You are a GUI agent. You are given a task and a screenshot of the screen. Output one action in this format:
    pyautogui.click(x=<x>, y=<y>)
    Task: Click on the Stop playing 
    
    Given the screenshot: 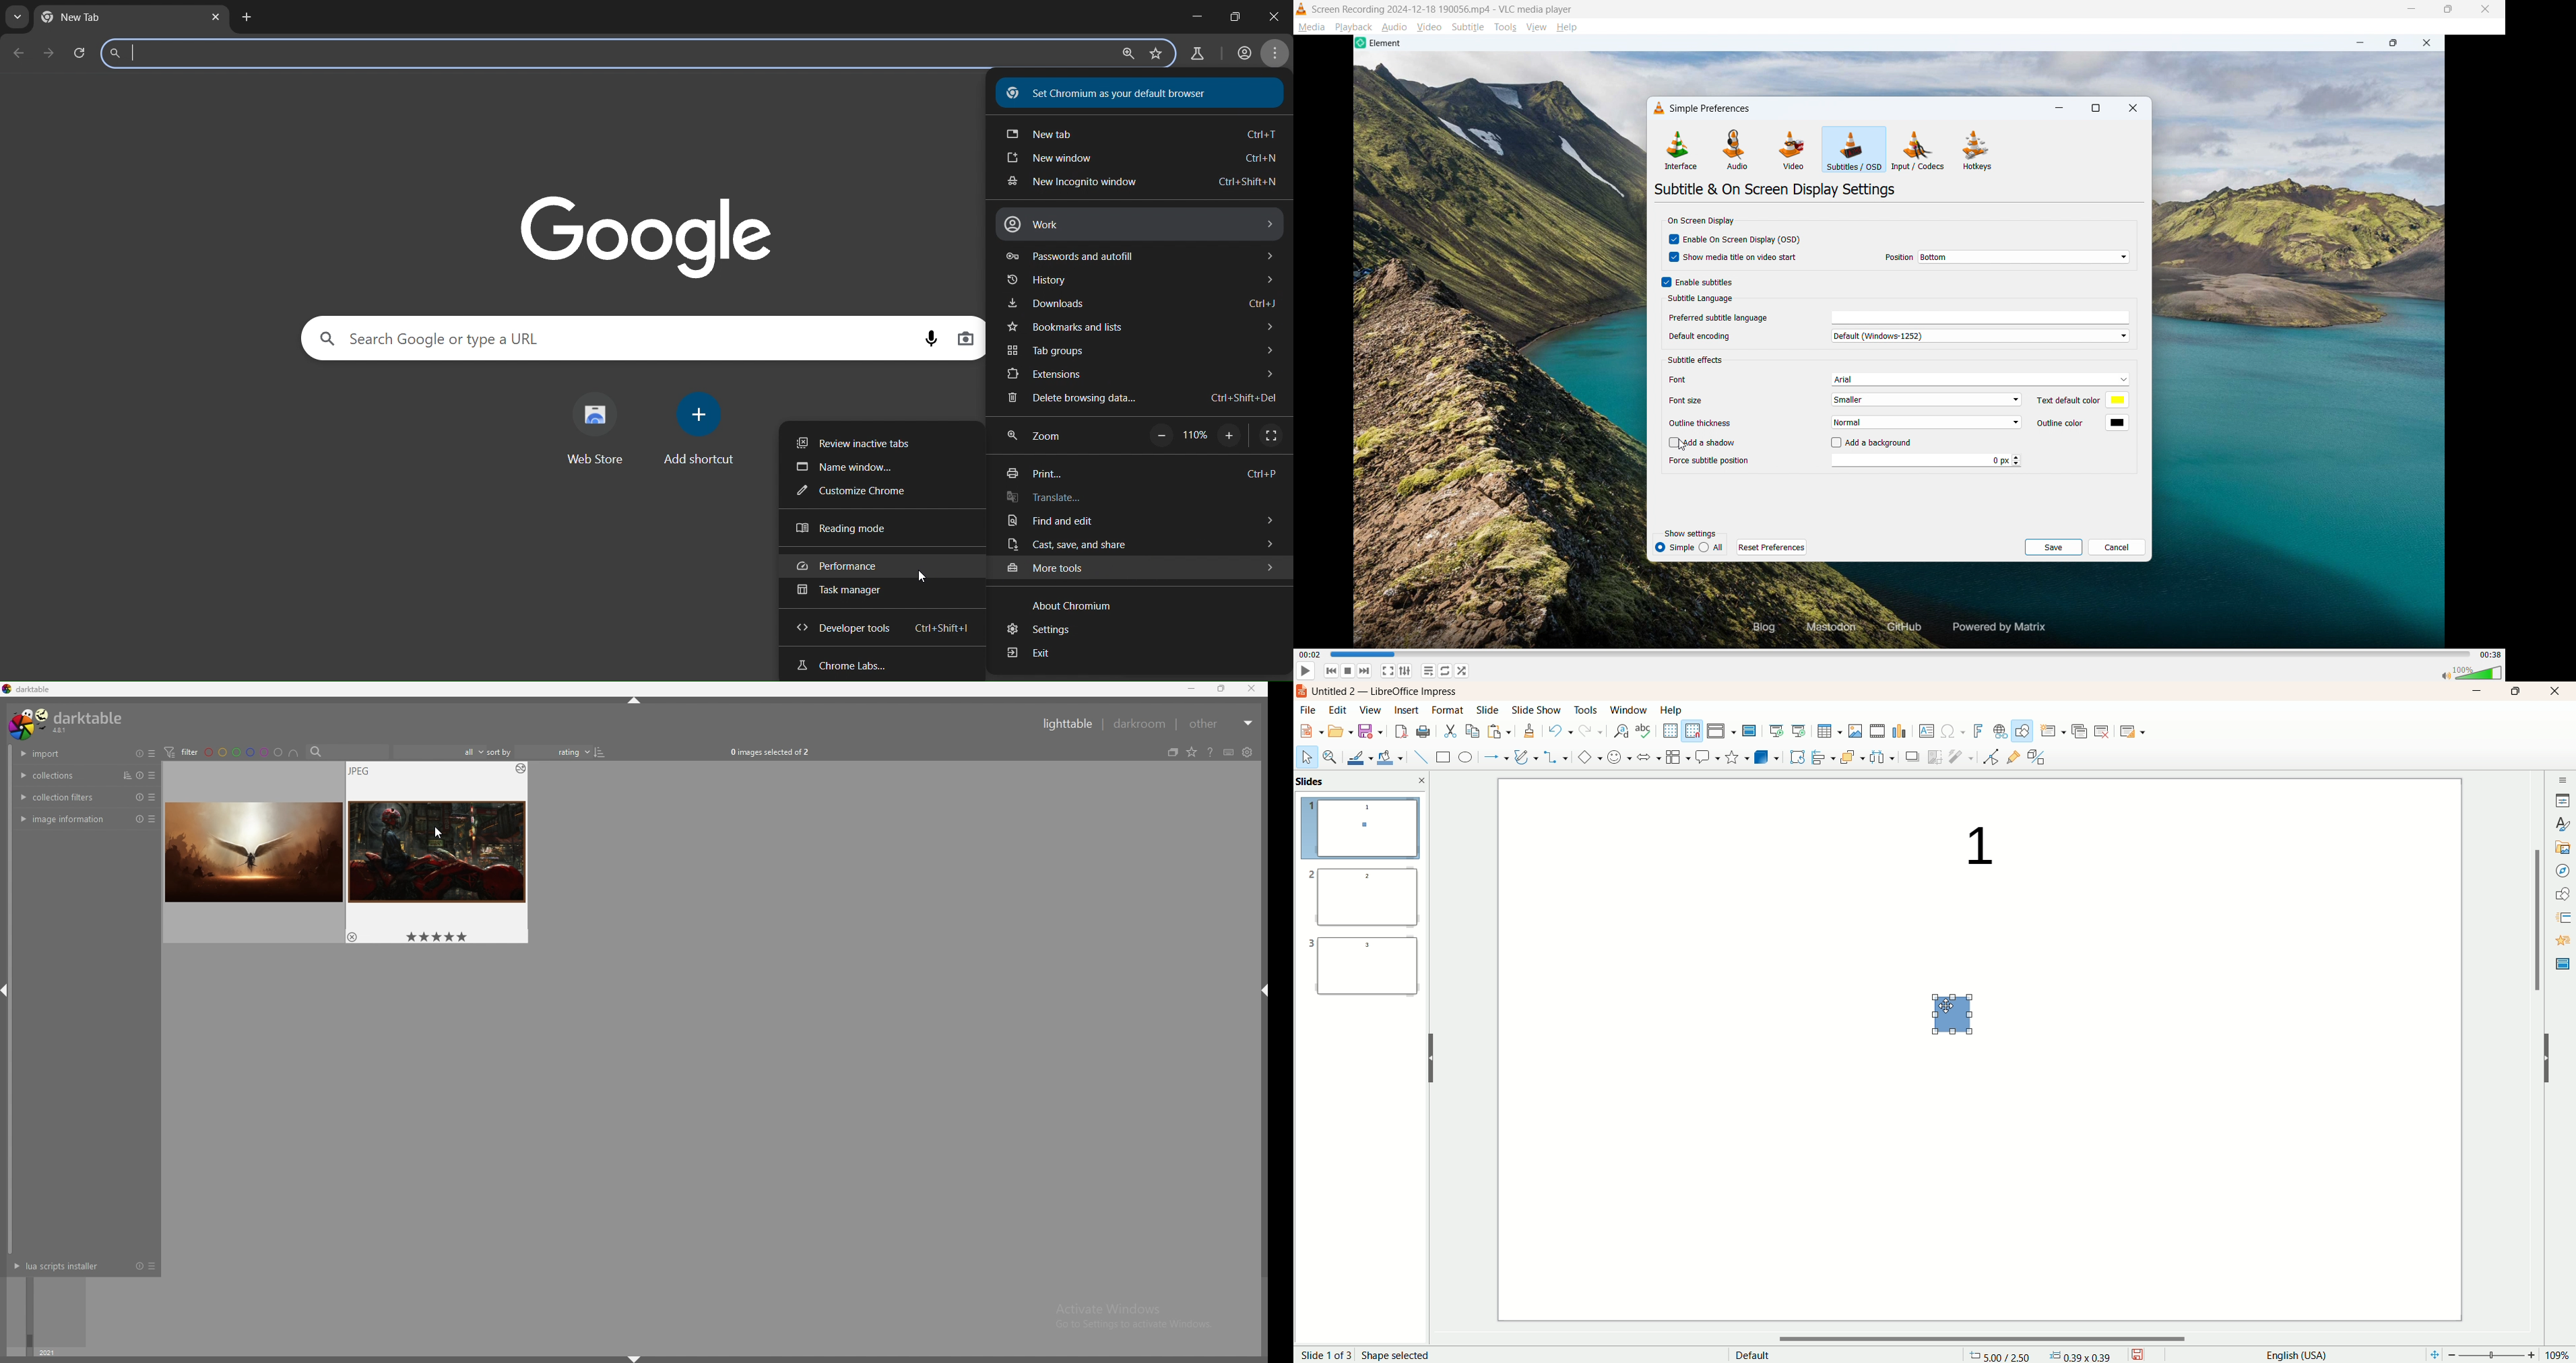 What is the action you would take?
    pyautogui.click(x=1348, y=671)
    